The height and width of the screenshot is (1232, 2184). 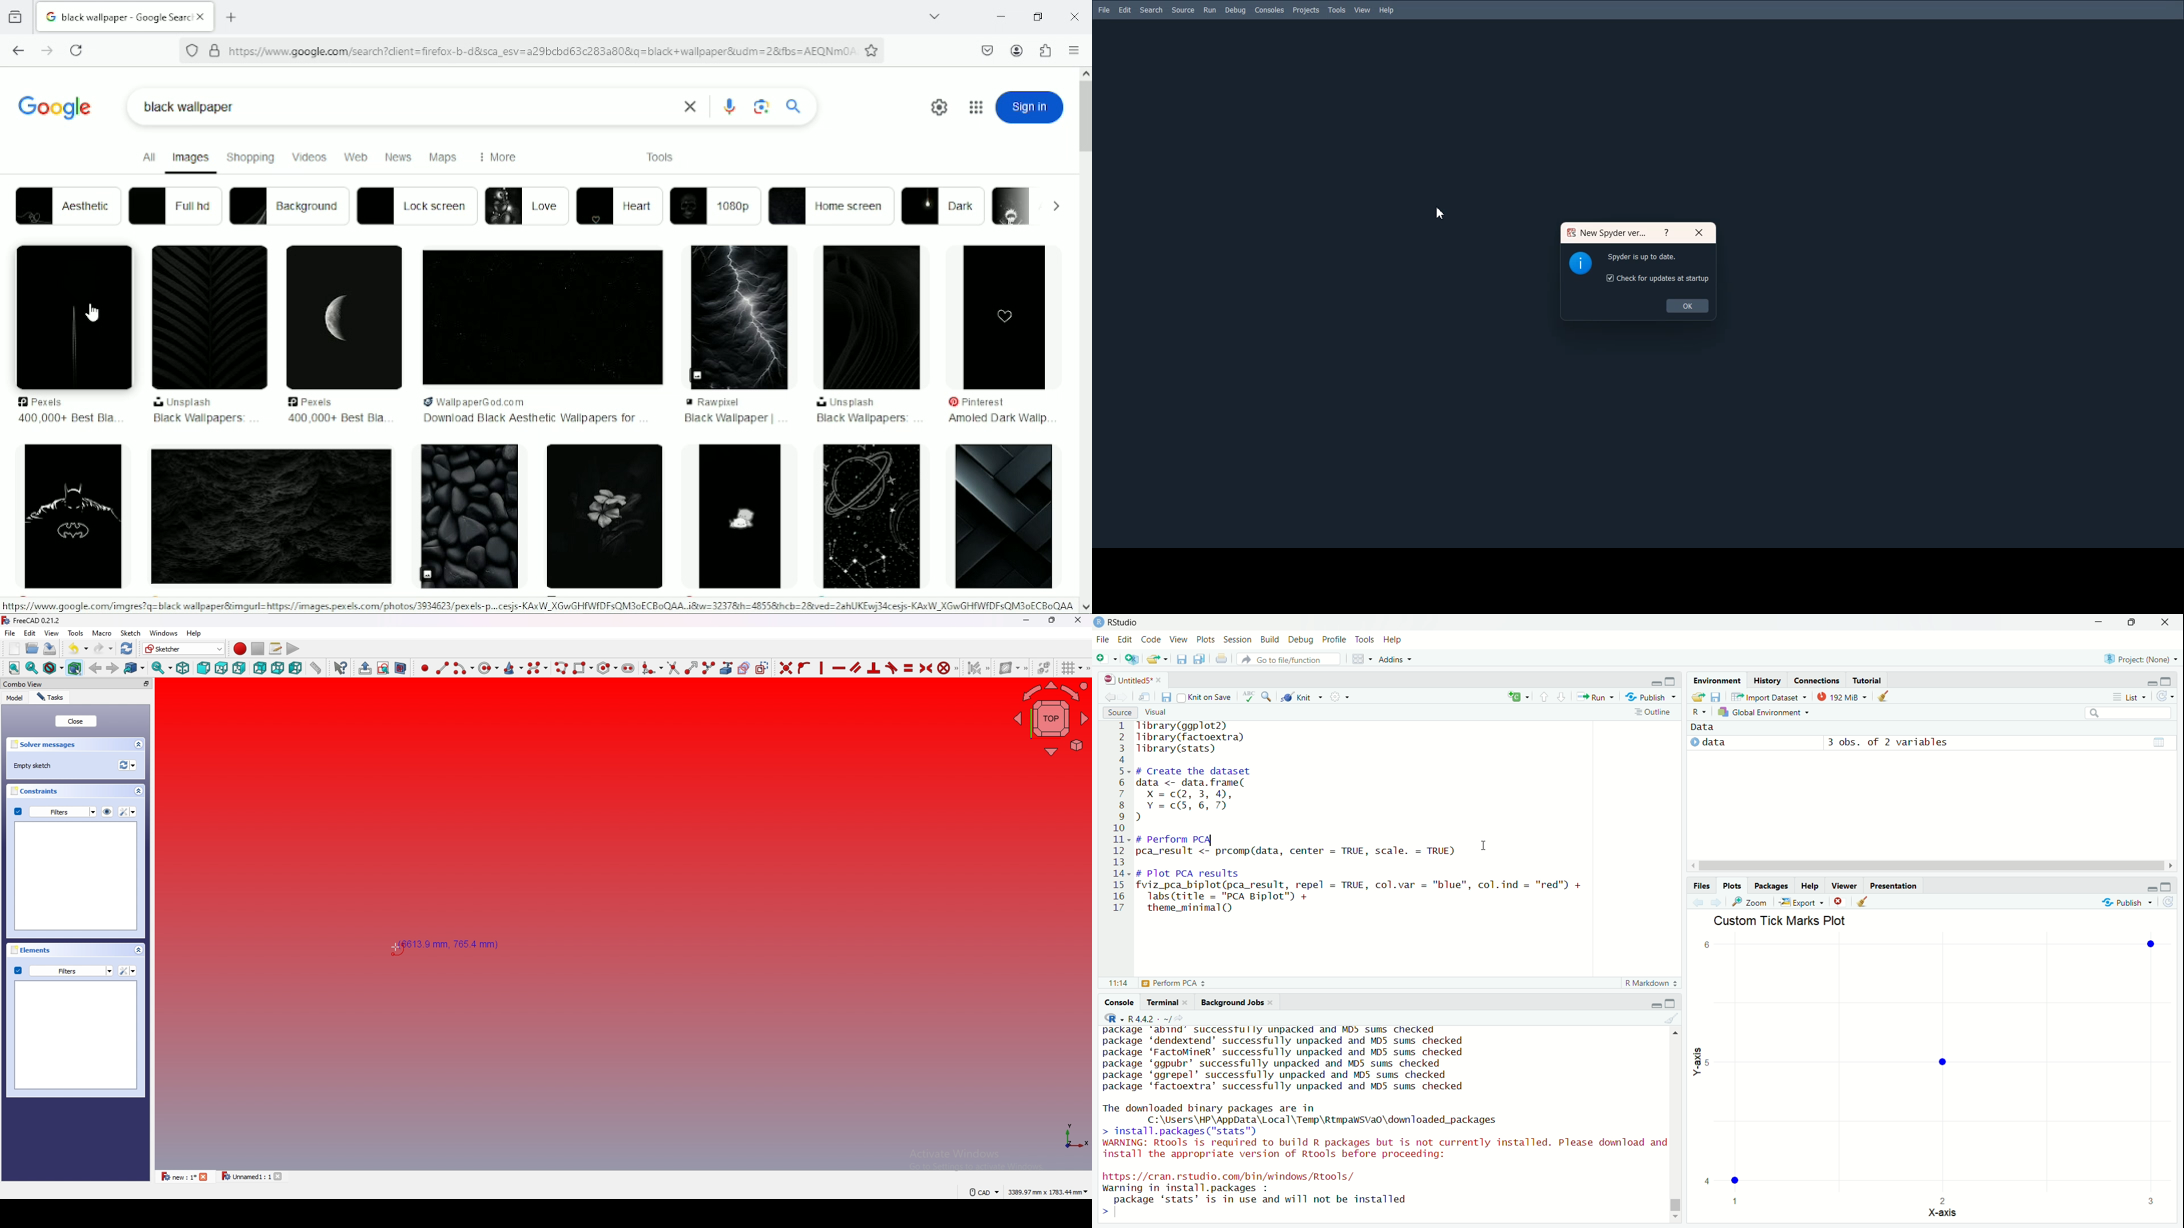 What do you see at coordinates (1672, 1003) in the screenshot?
I see `maximize` at bounding box center [1672, 1003].